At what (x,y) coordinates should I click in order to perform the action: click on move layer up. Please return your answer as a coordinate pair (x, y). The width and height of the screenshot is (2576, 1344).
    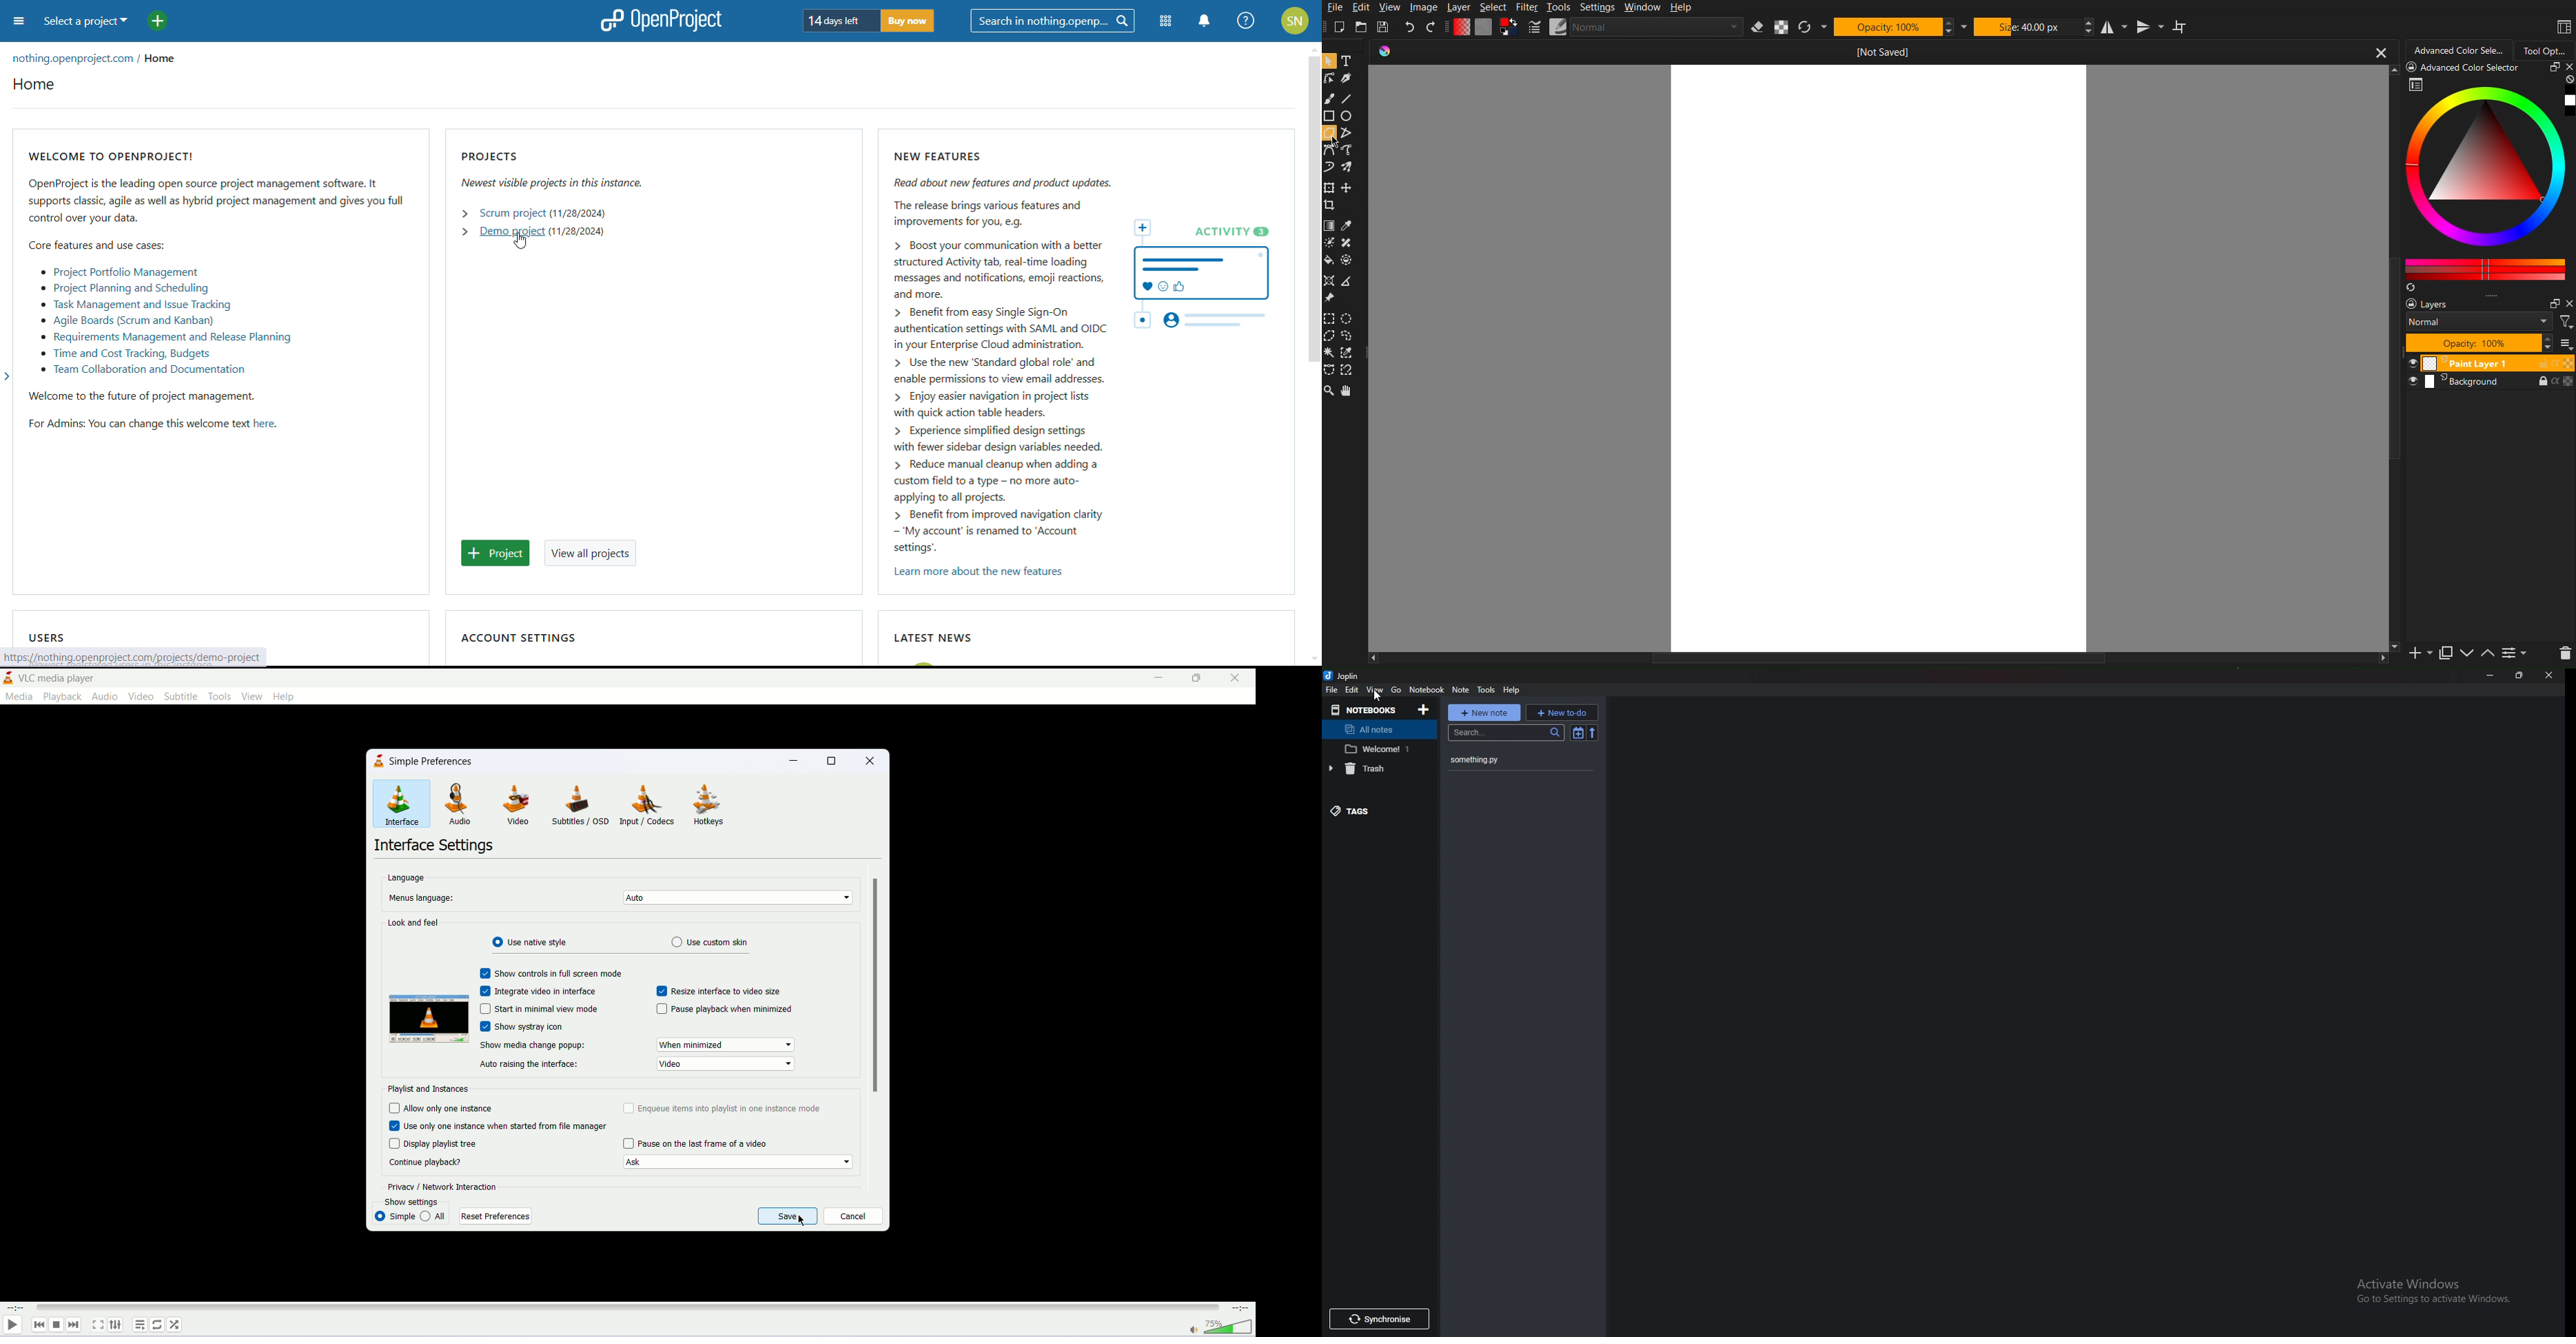
    Looking at the image, I should click on (2489, 656).